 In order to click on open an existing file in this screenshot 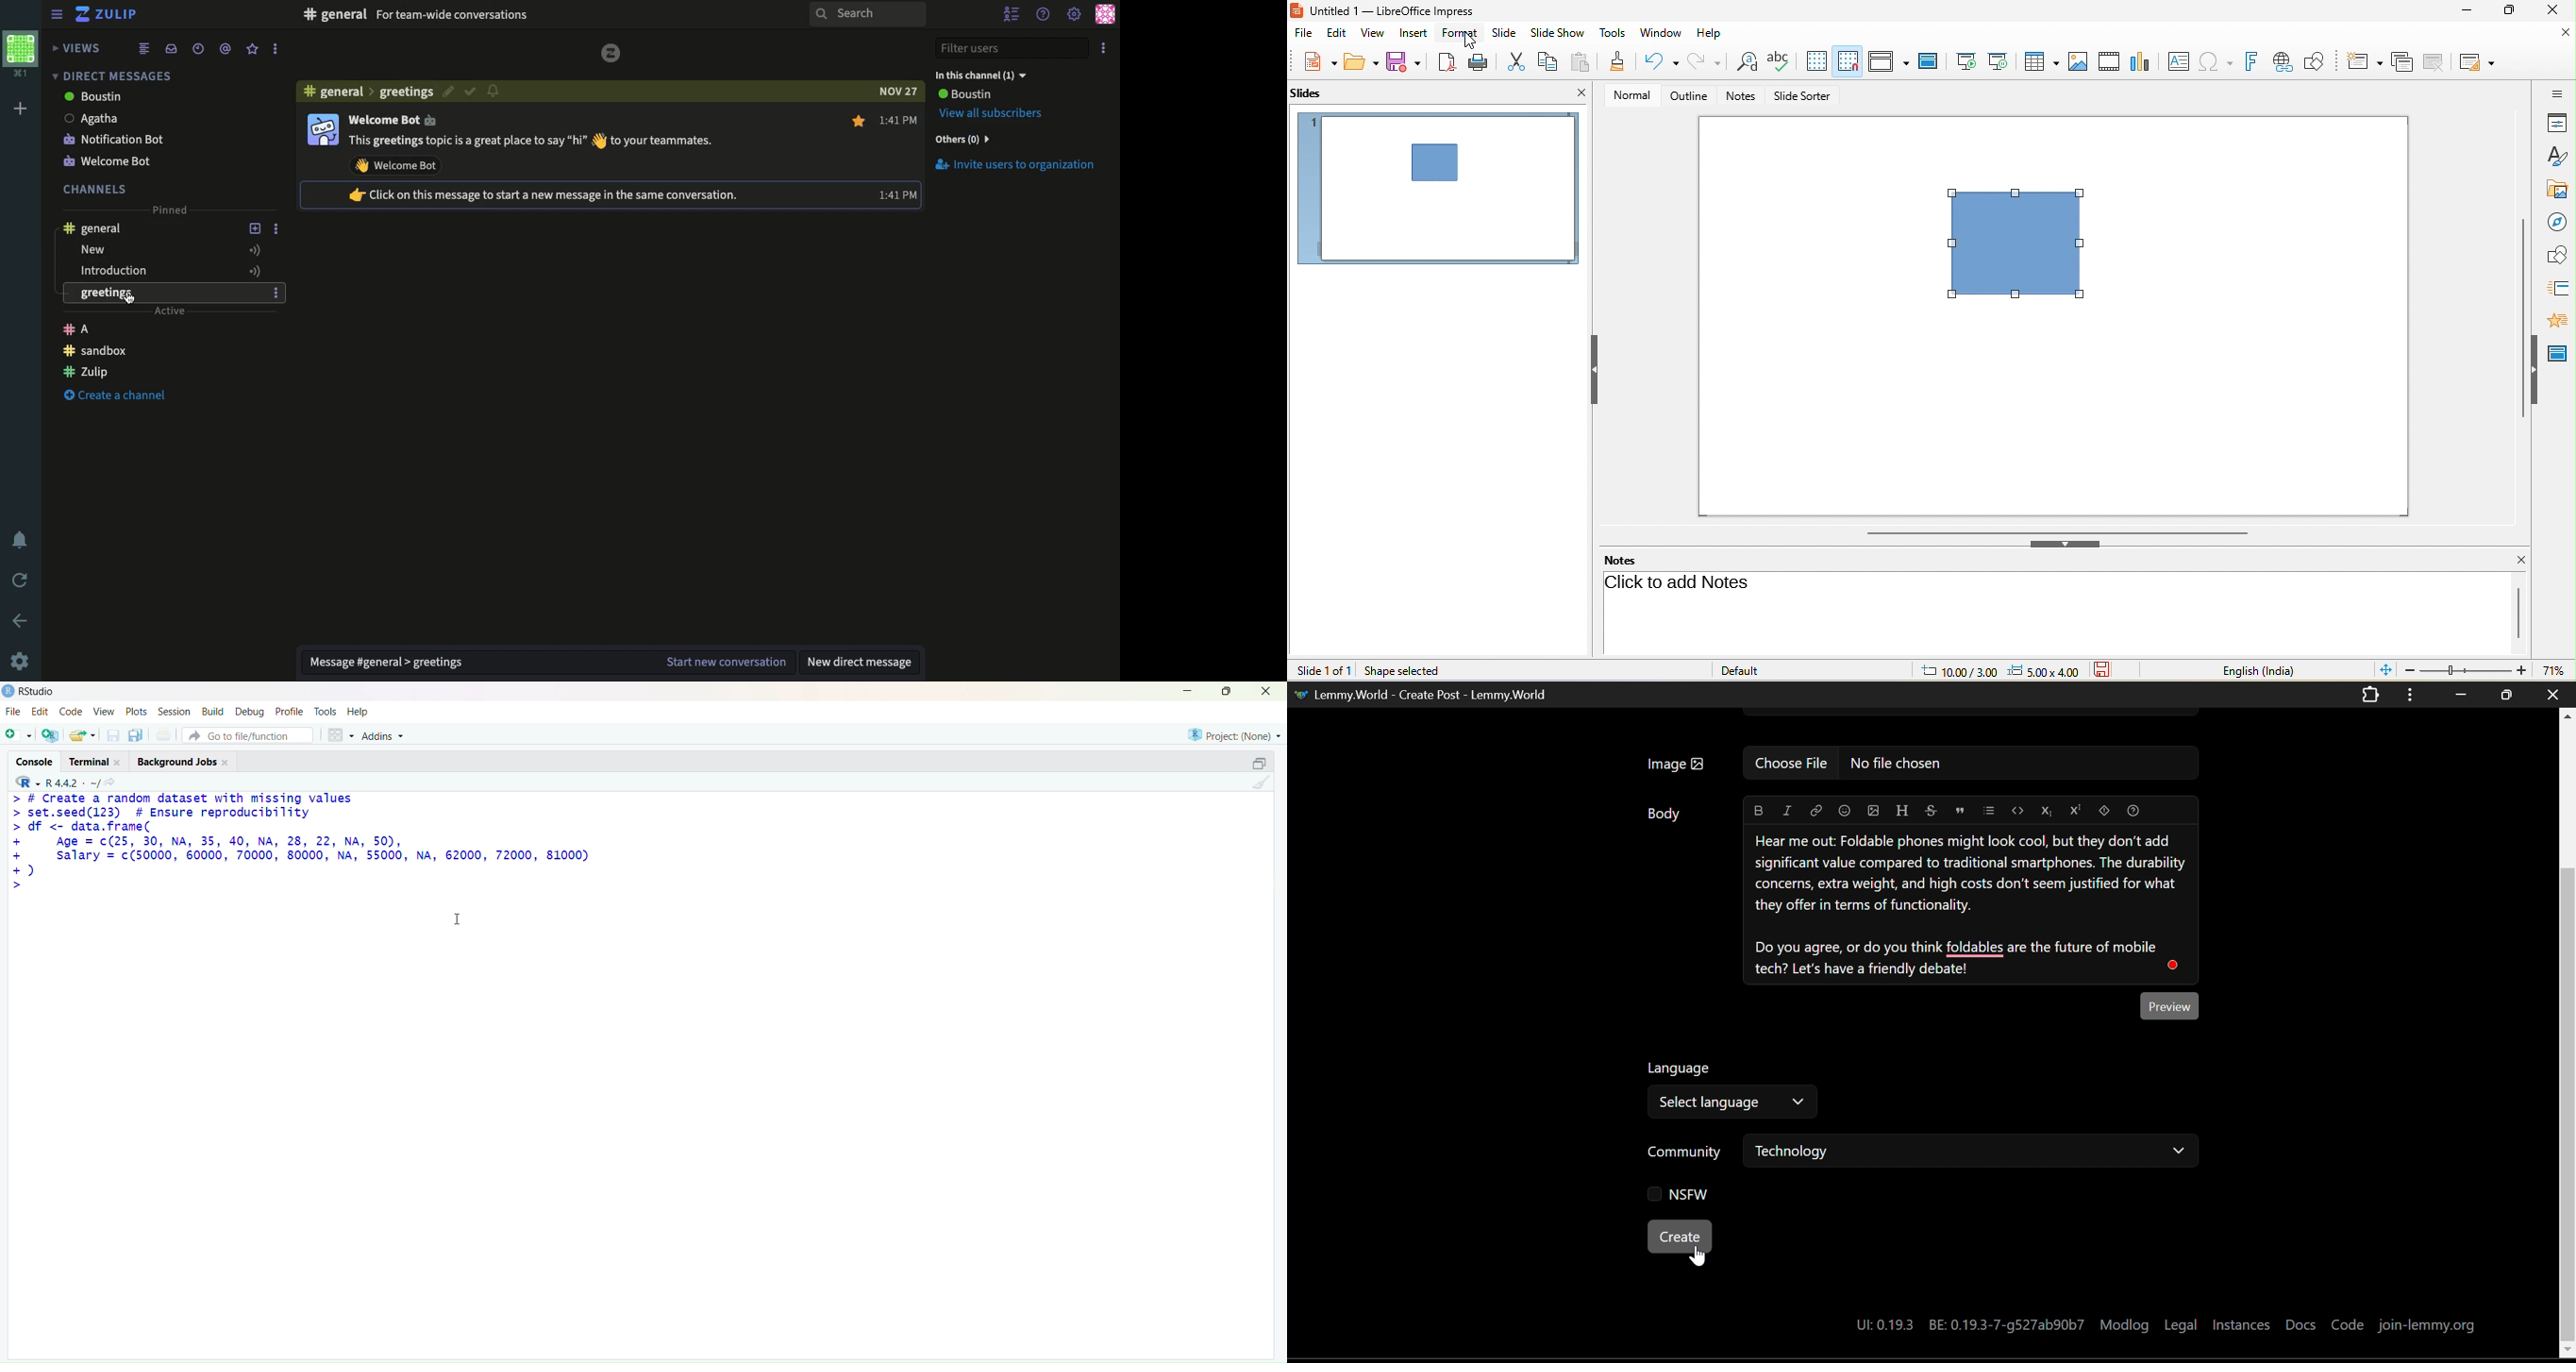, I will do `click(82, 736)`.